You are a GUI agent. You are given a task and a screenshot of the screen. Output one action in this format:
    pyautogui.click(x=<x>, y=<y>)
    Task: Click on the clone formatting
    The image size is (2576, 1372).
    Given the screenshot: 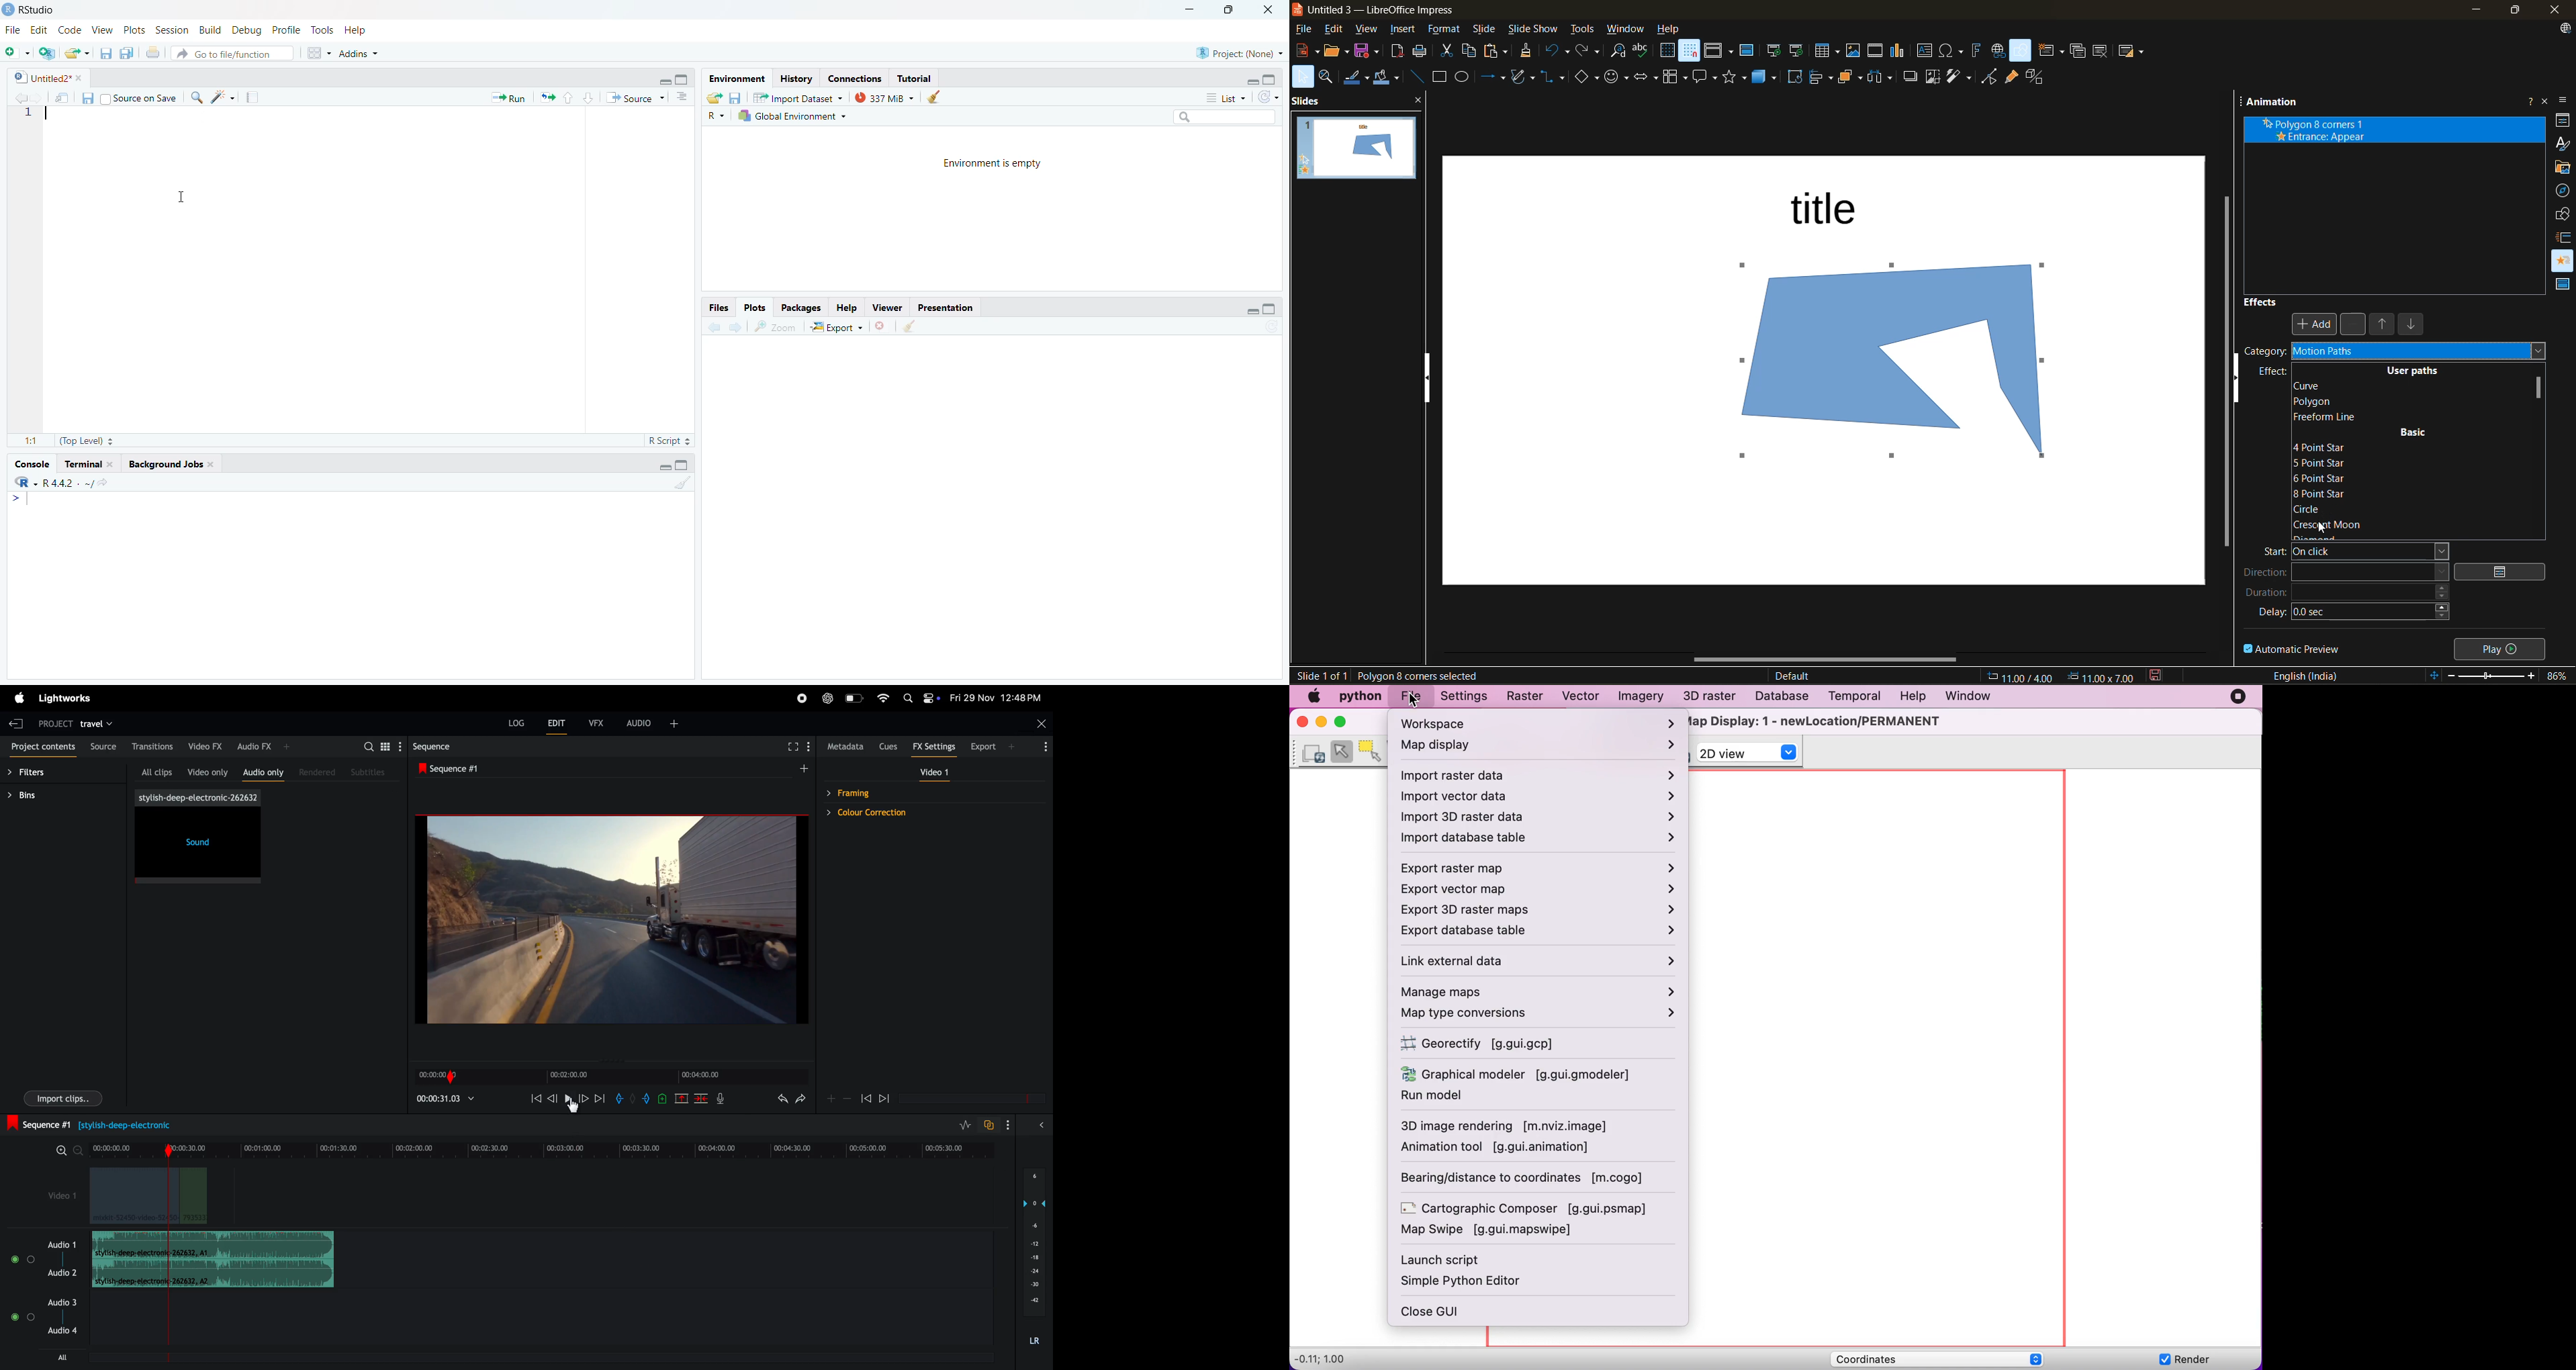 What is the action you would take?
    pyautogui.click(x=1527, y=52)
    